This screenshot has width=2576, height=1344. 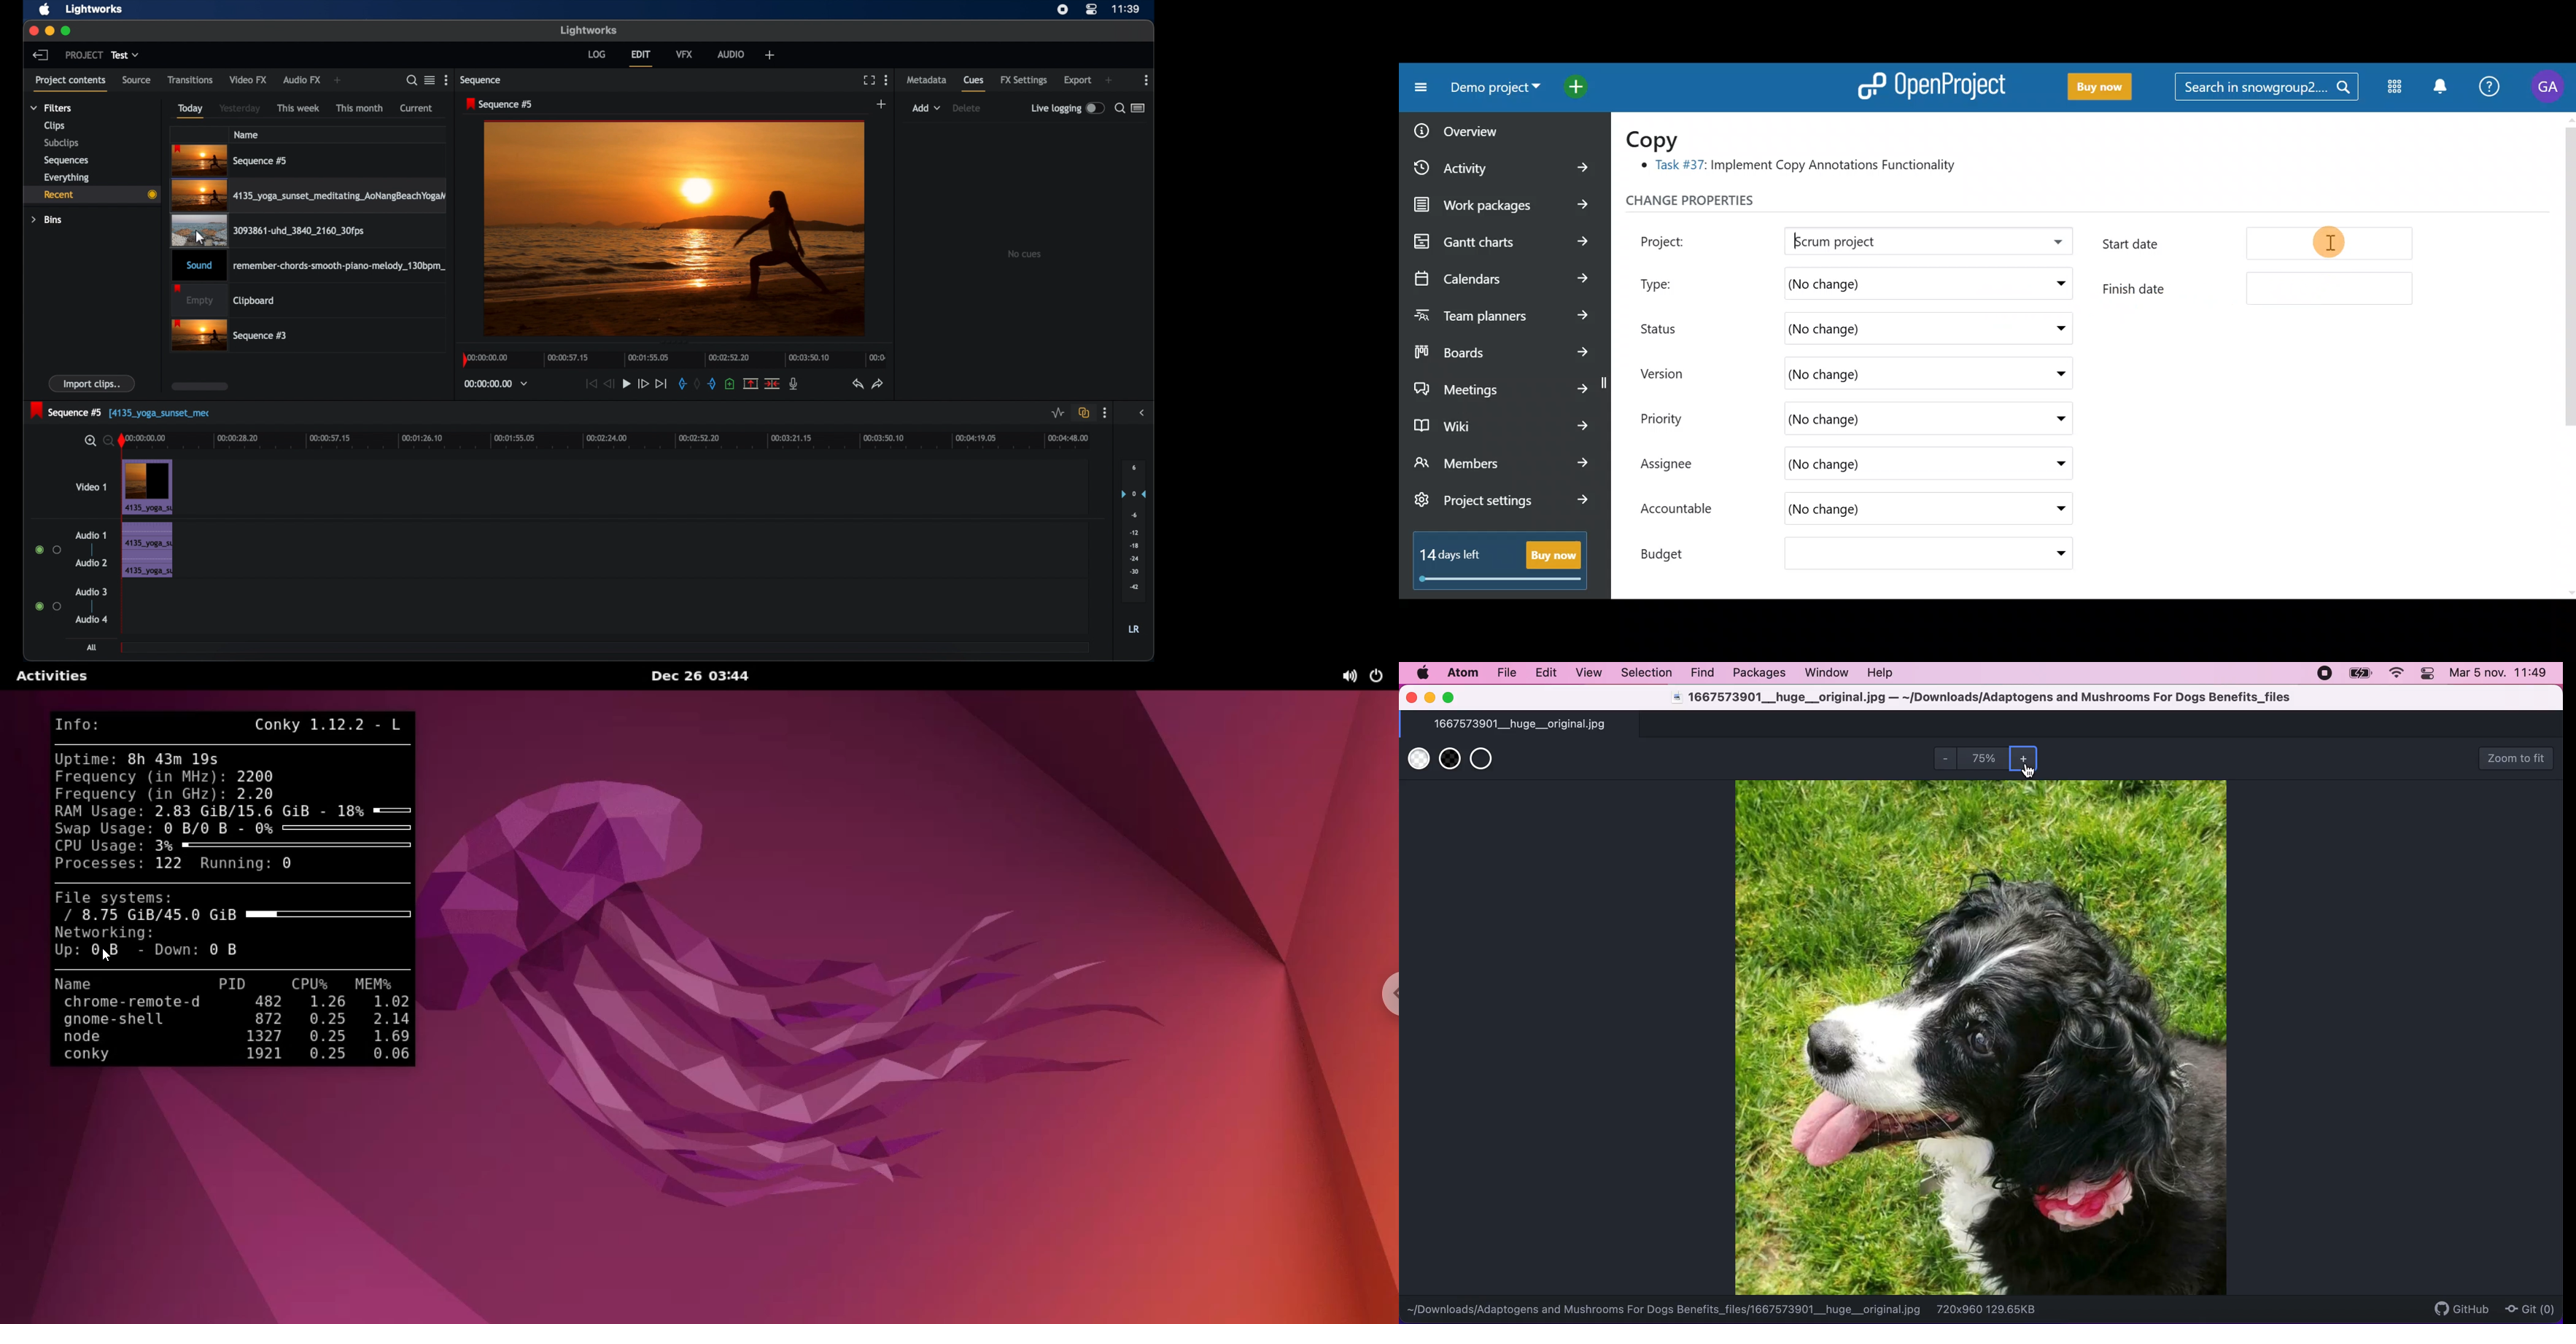 What do you see at coordinates (2055, 373) in the screenshot?
I see `Version drop down` at bounding box center [2055, 373].